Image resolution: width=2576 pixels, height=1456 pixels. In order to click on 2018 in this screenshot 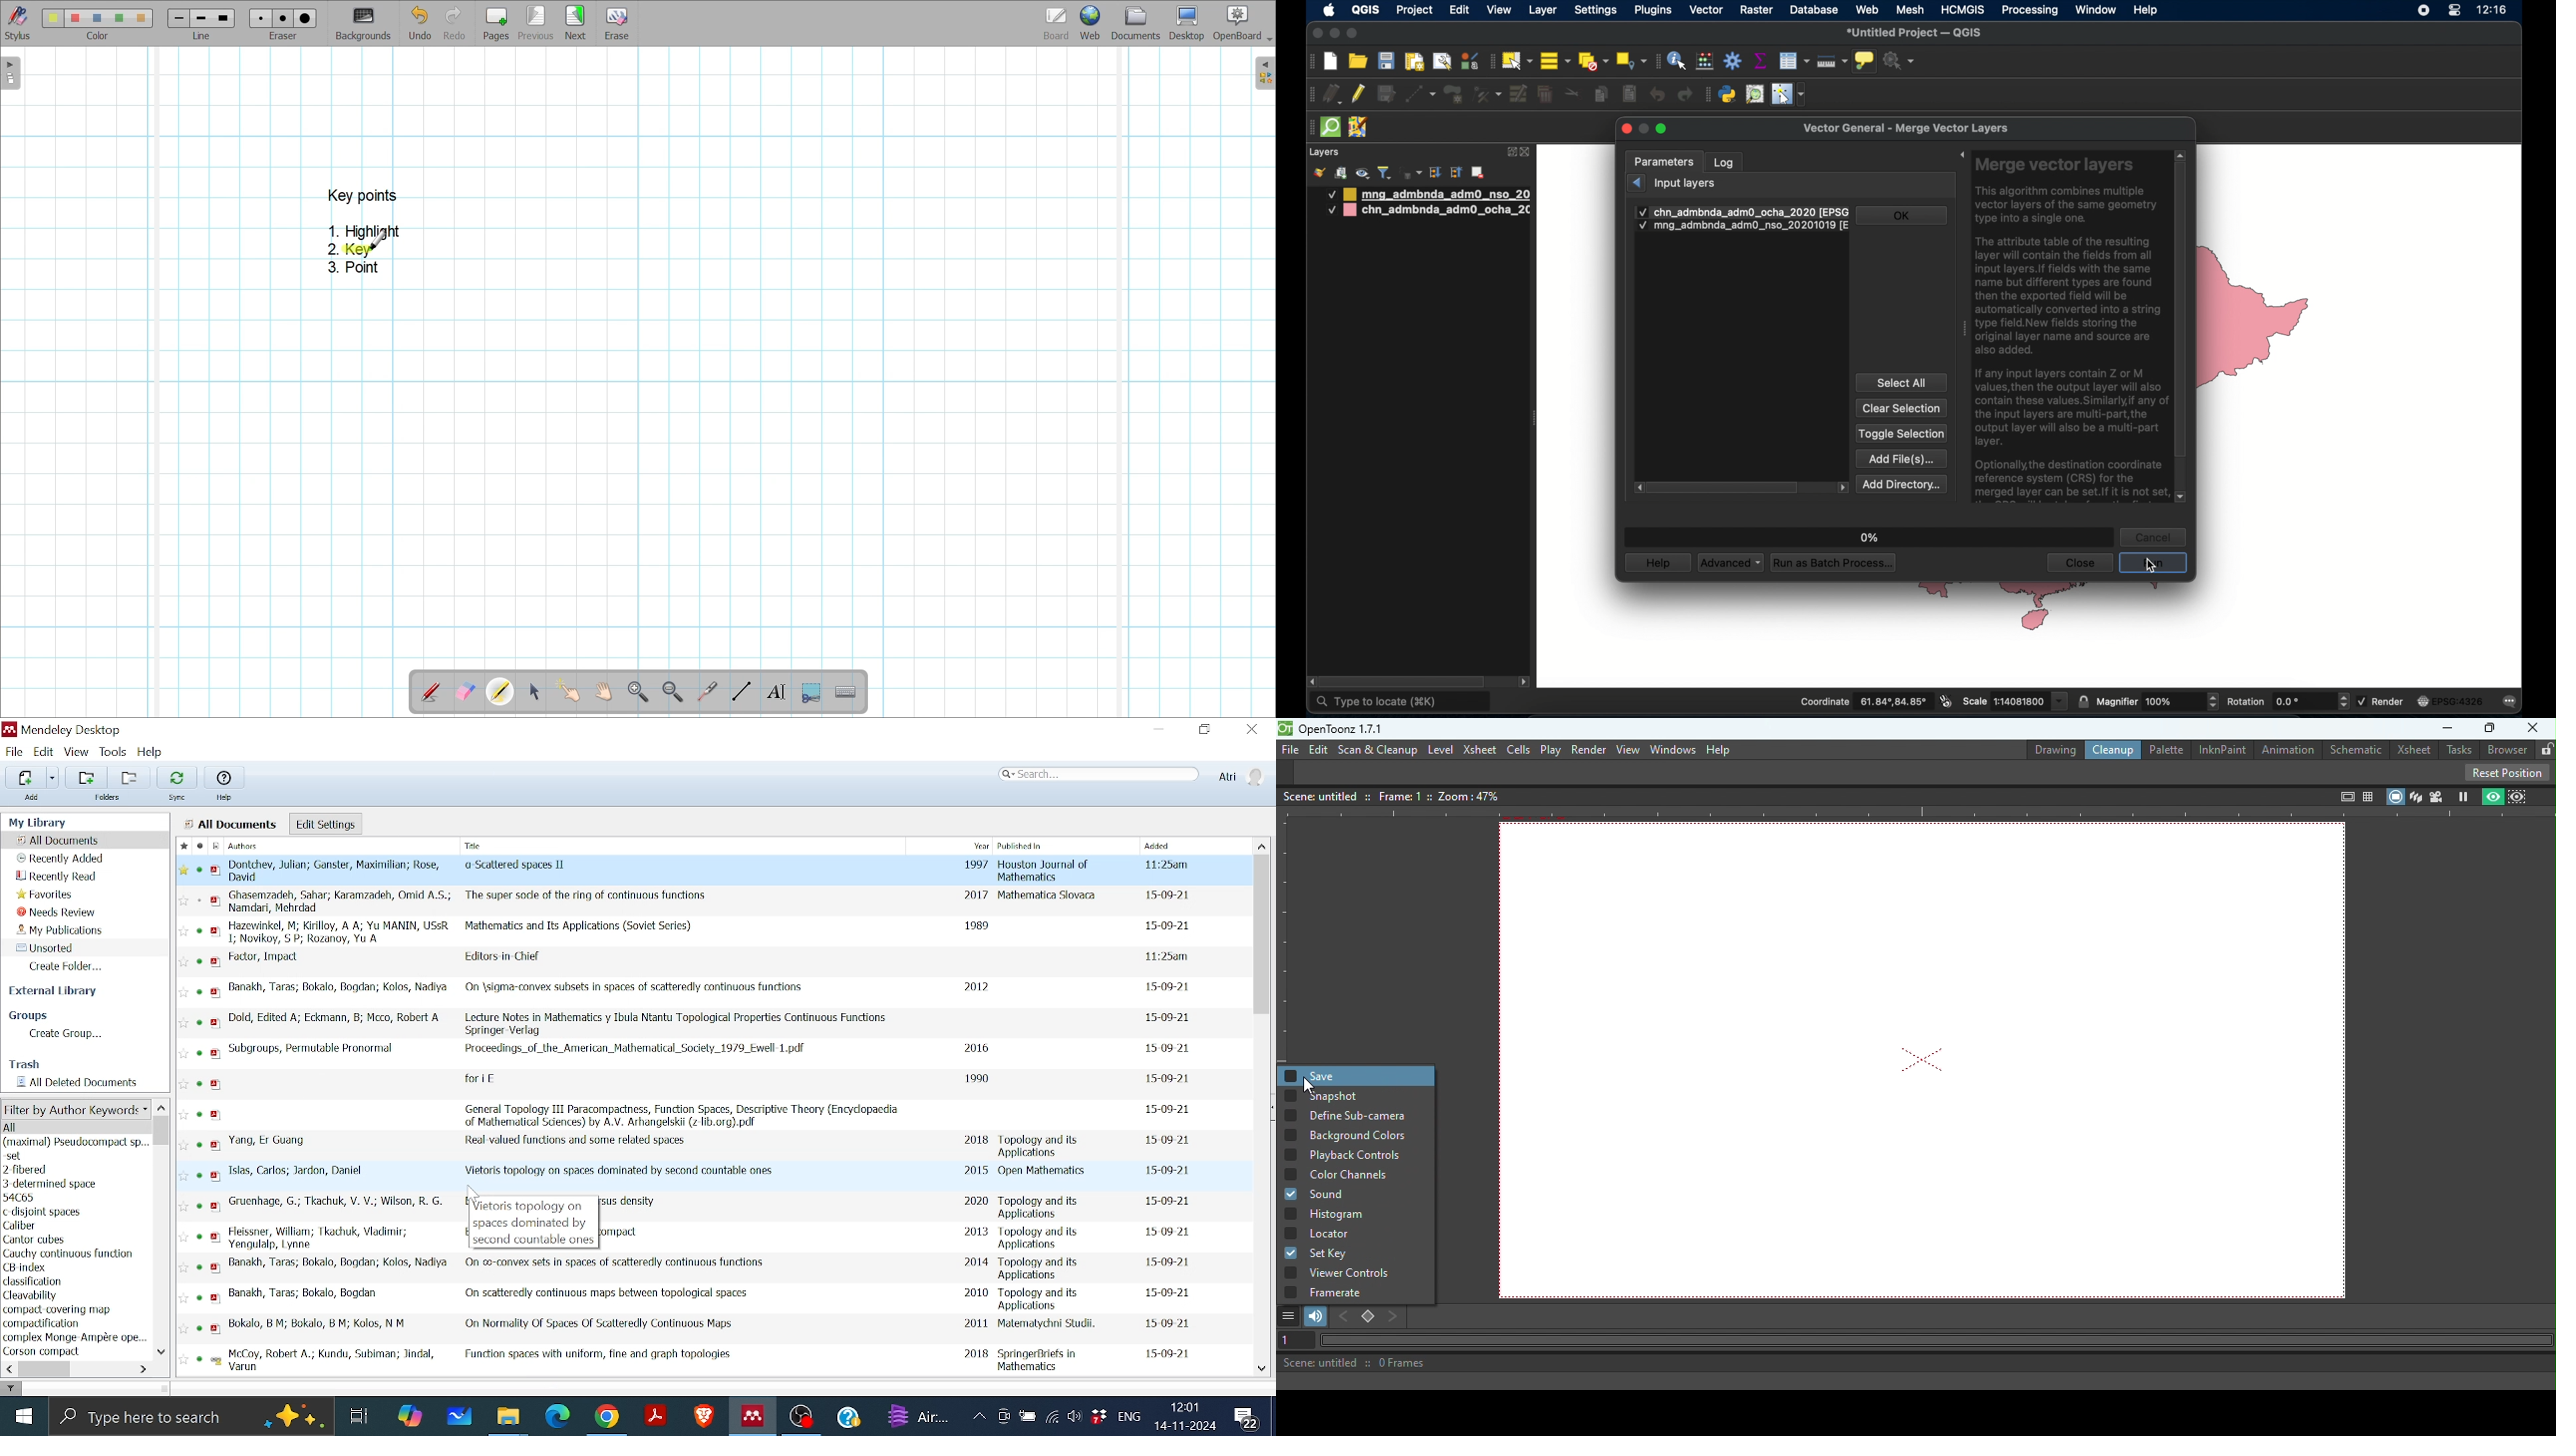, I will do `click(976, 1355)`.